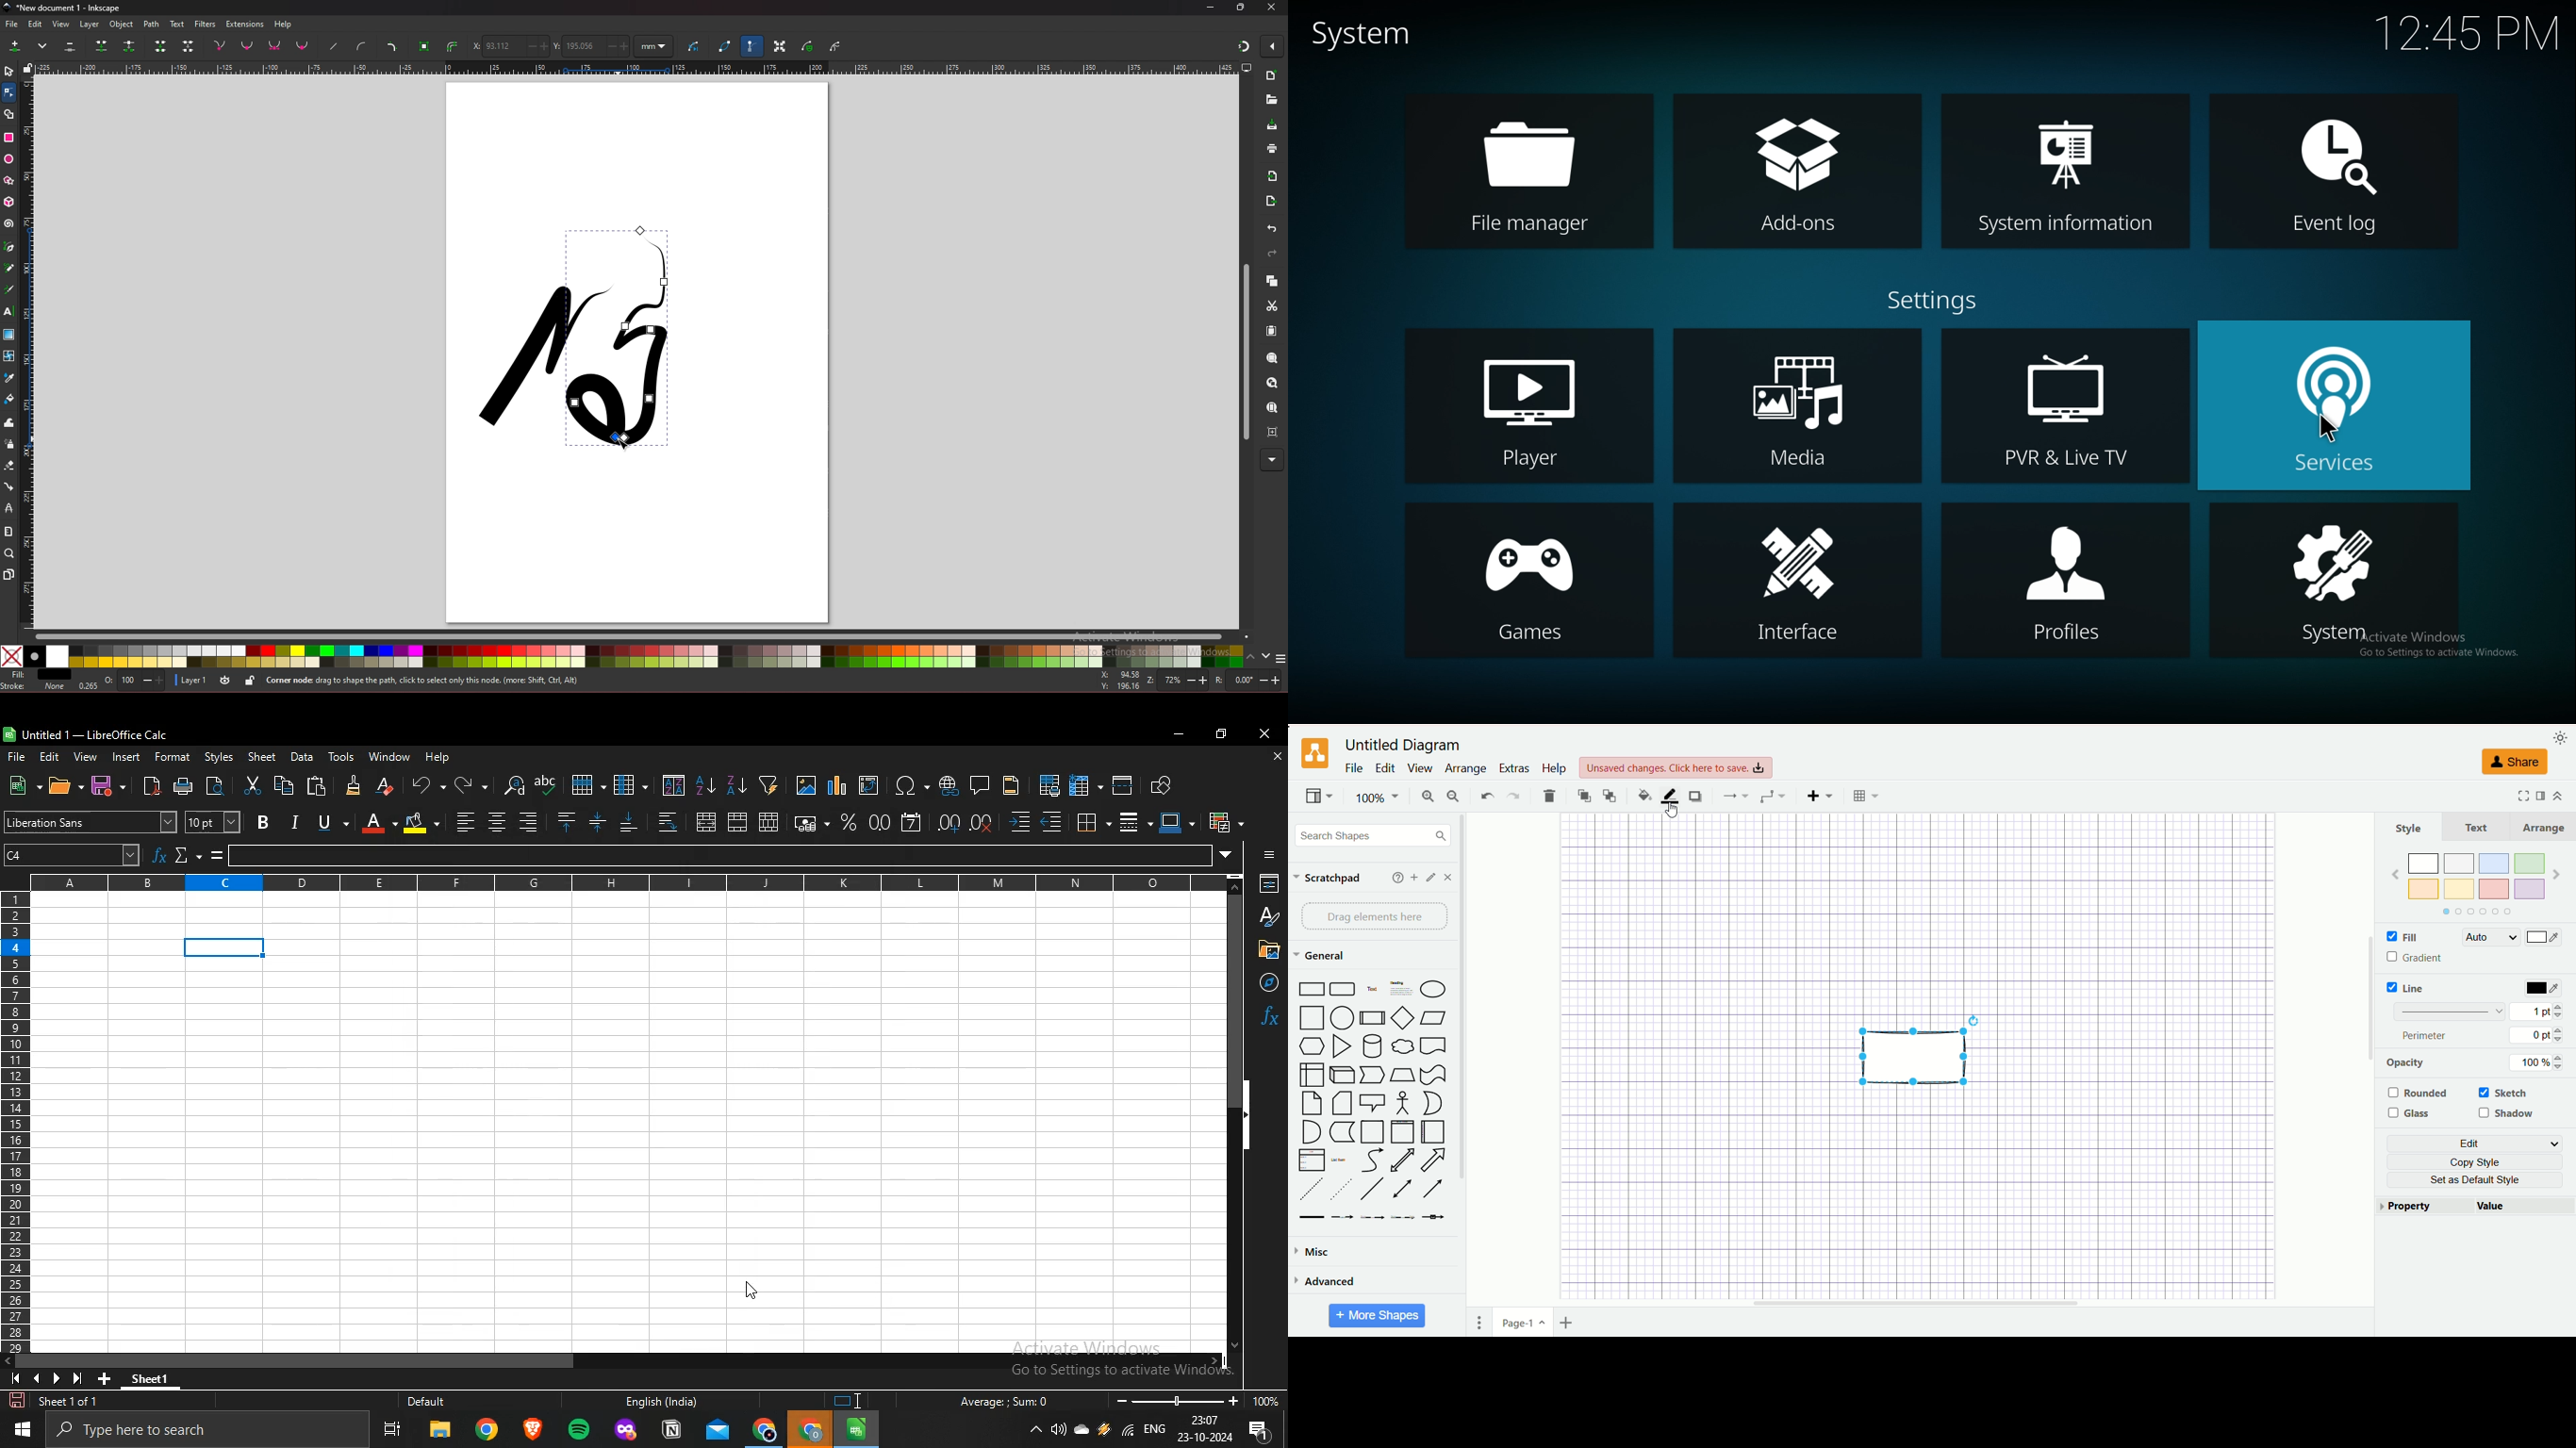 This screenshot has height=1456, width=2576. What do you see at coordinates (2416, 957) in the screenshot?
I see `gradient` at bounding box center [2416, 957].